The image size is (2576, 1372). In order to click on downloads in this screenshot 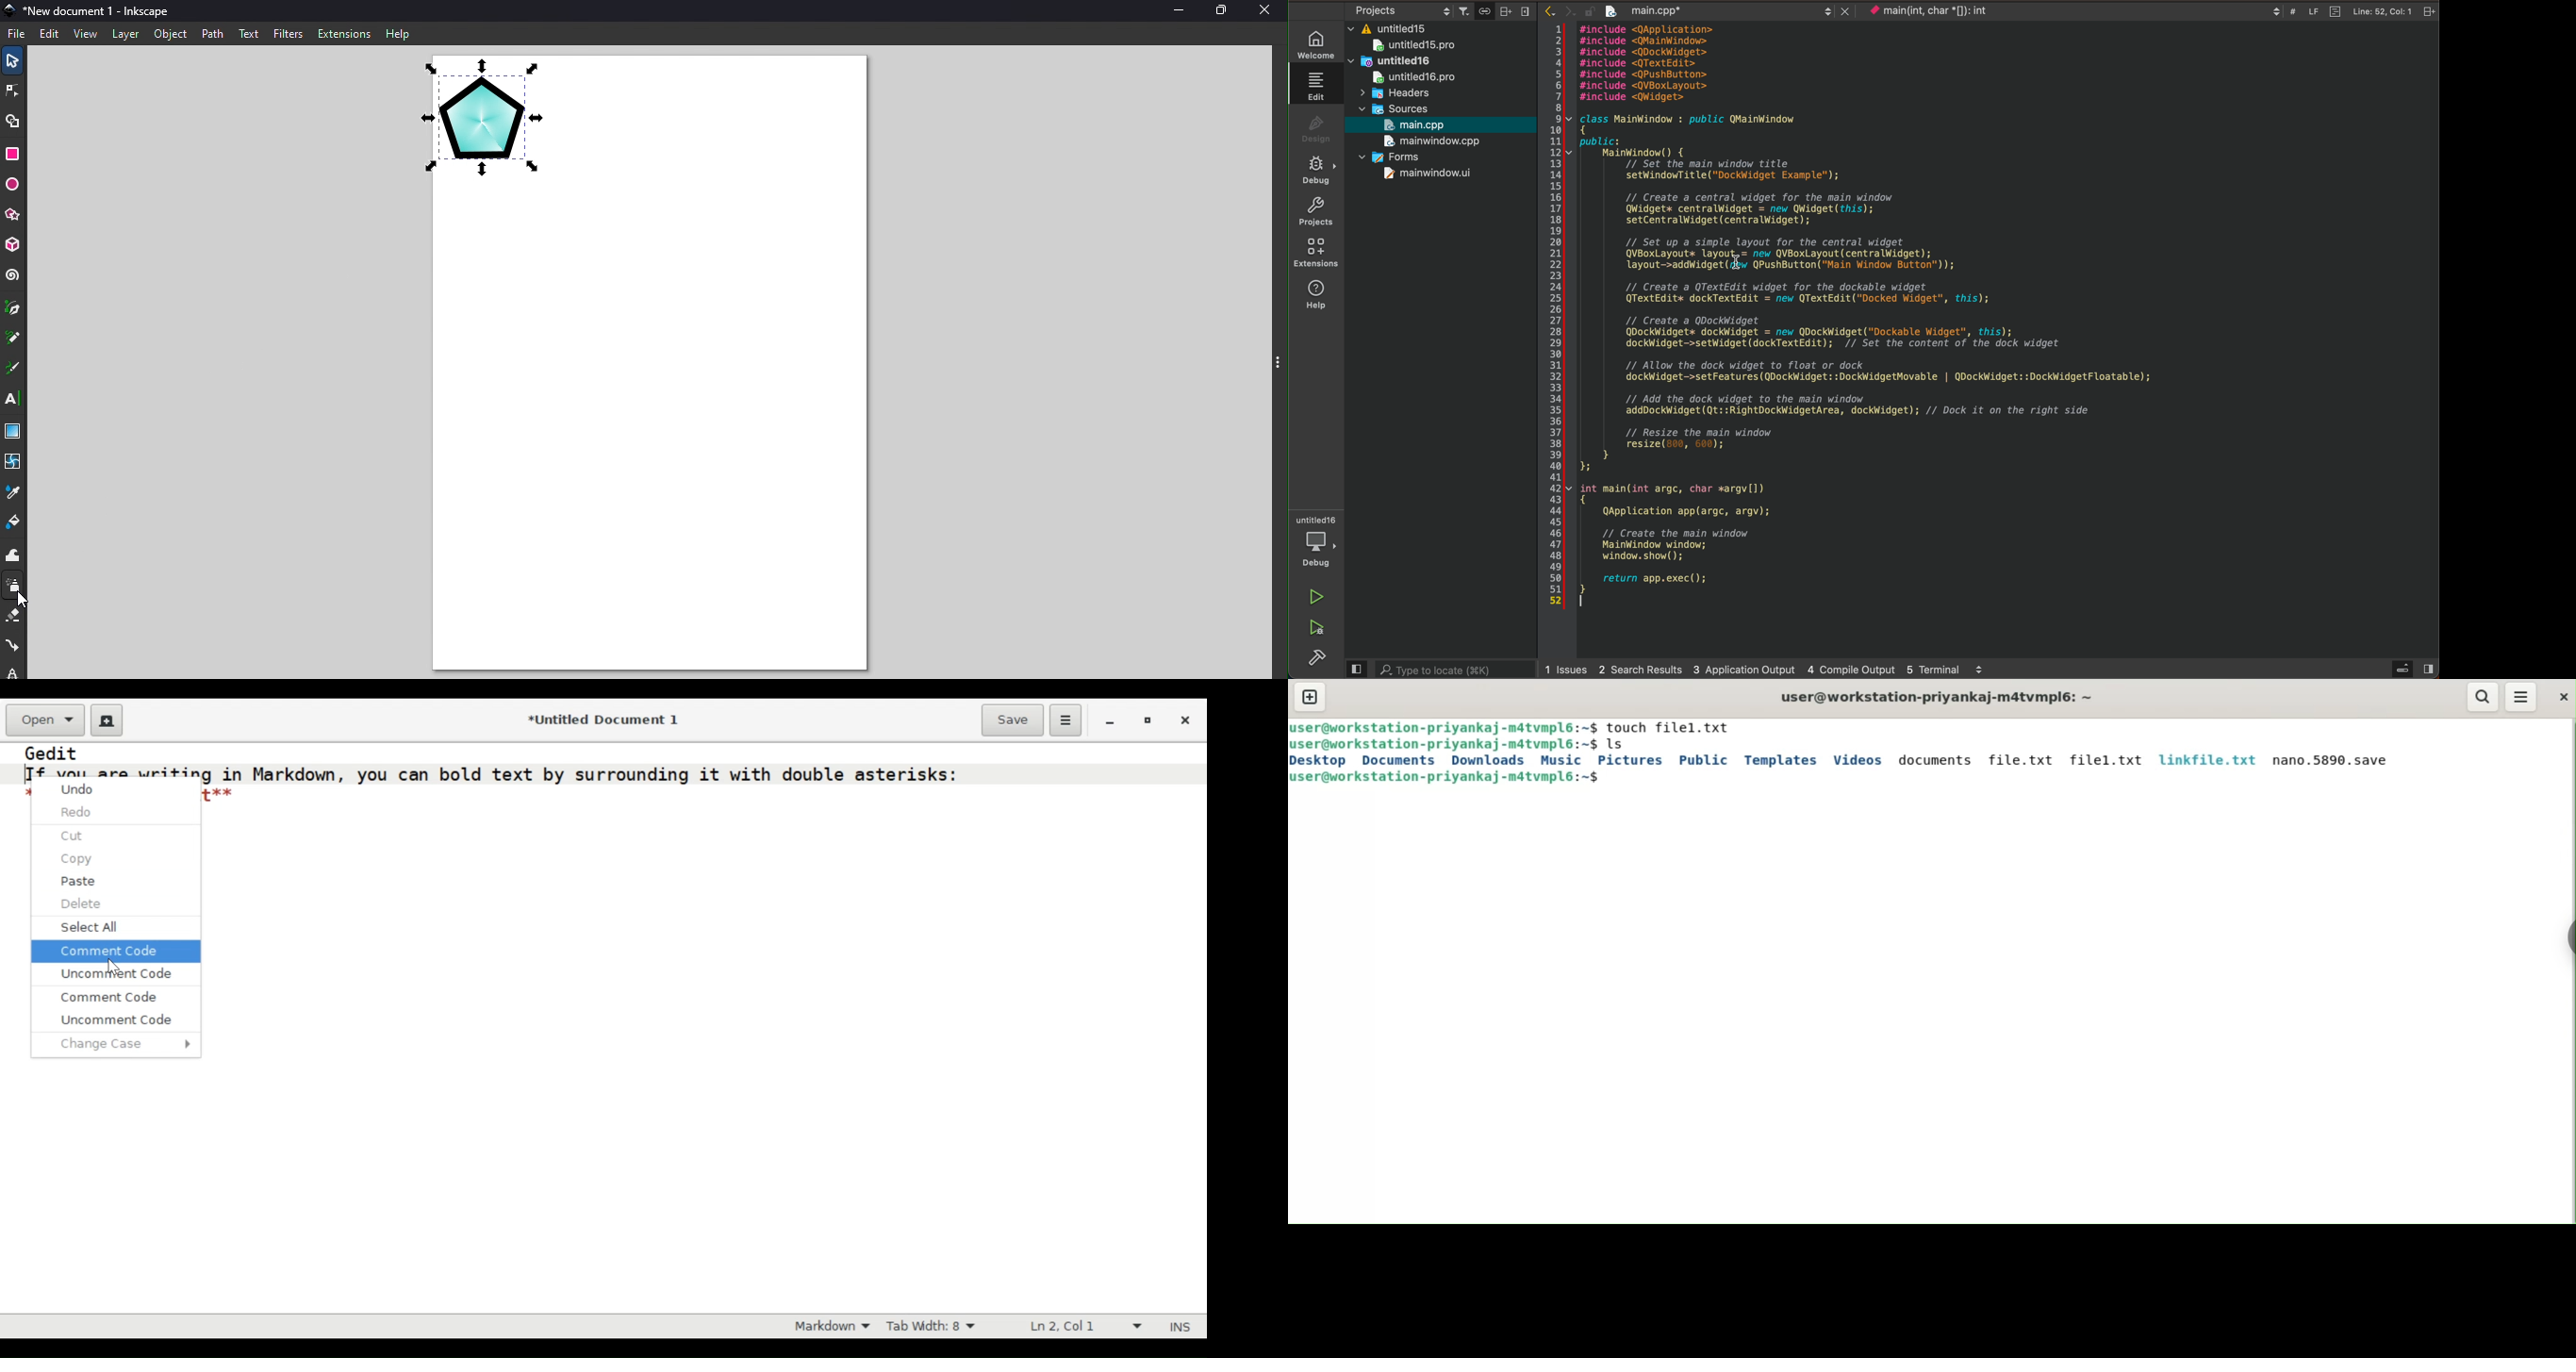, I will do `click(1487, 761)`.